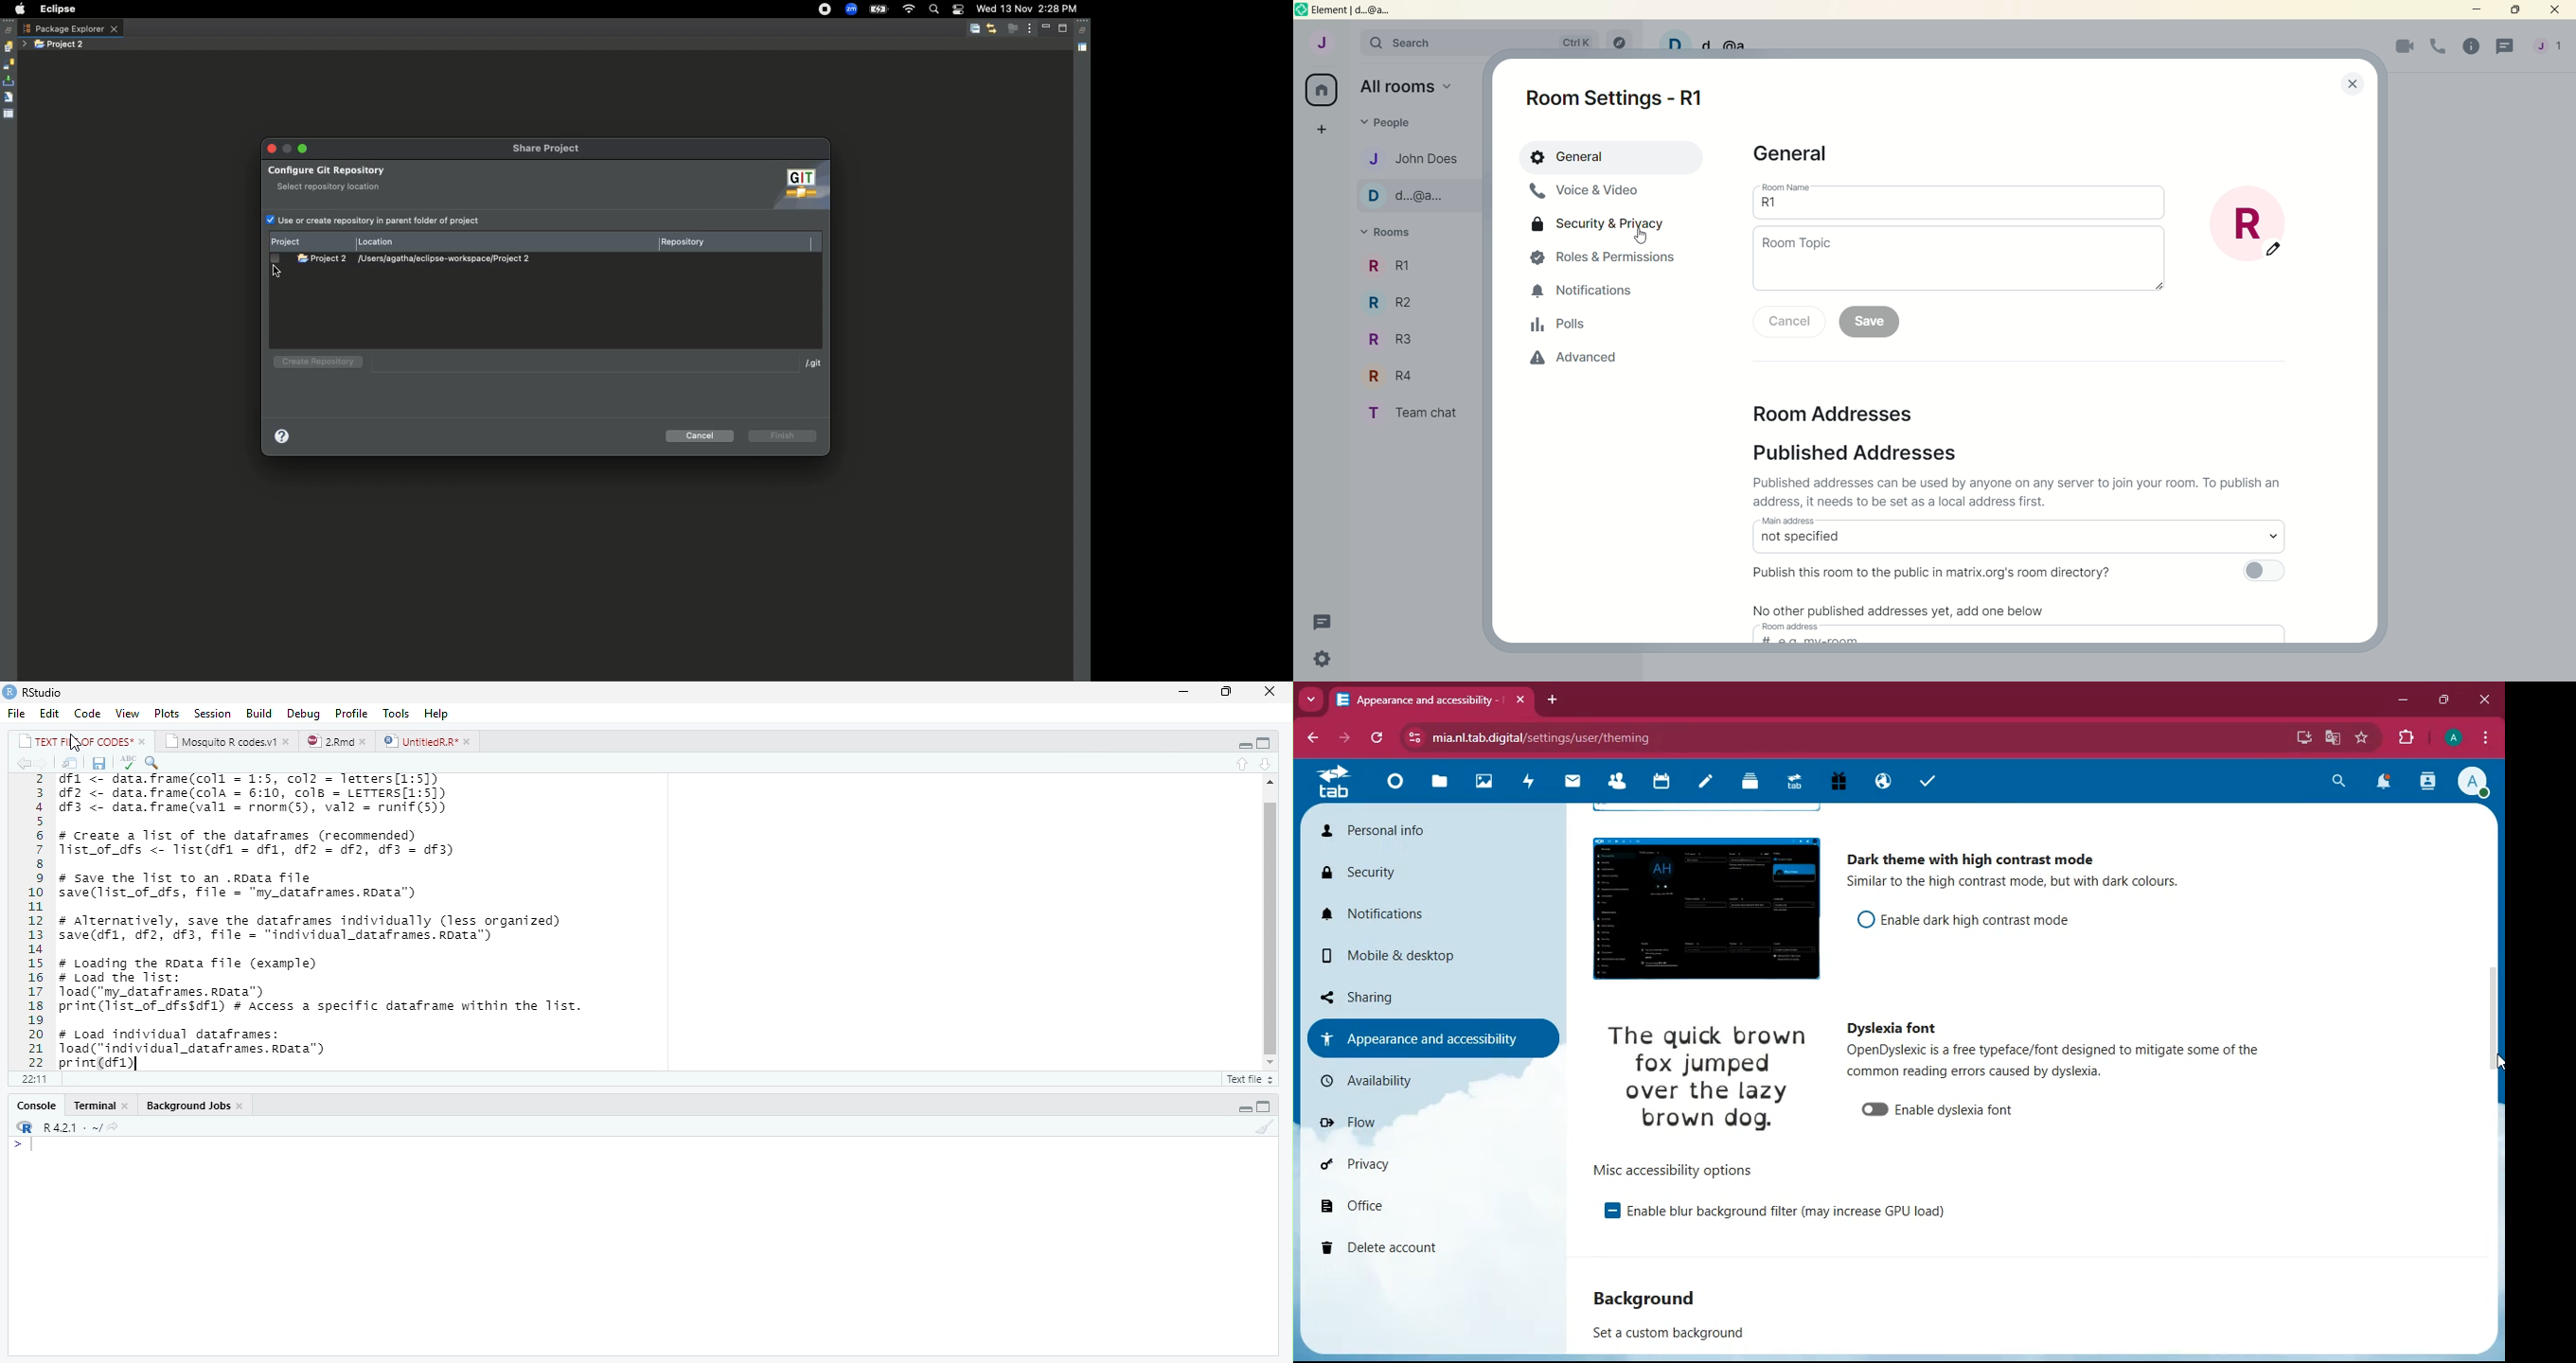 Image resolution: width=2576 pixels, height=1372 pixels. Describe the element at coordinates (1322, 131) in the screenshot. I see `create a space` at that location.